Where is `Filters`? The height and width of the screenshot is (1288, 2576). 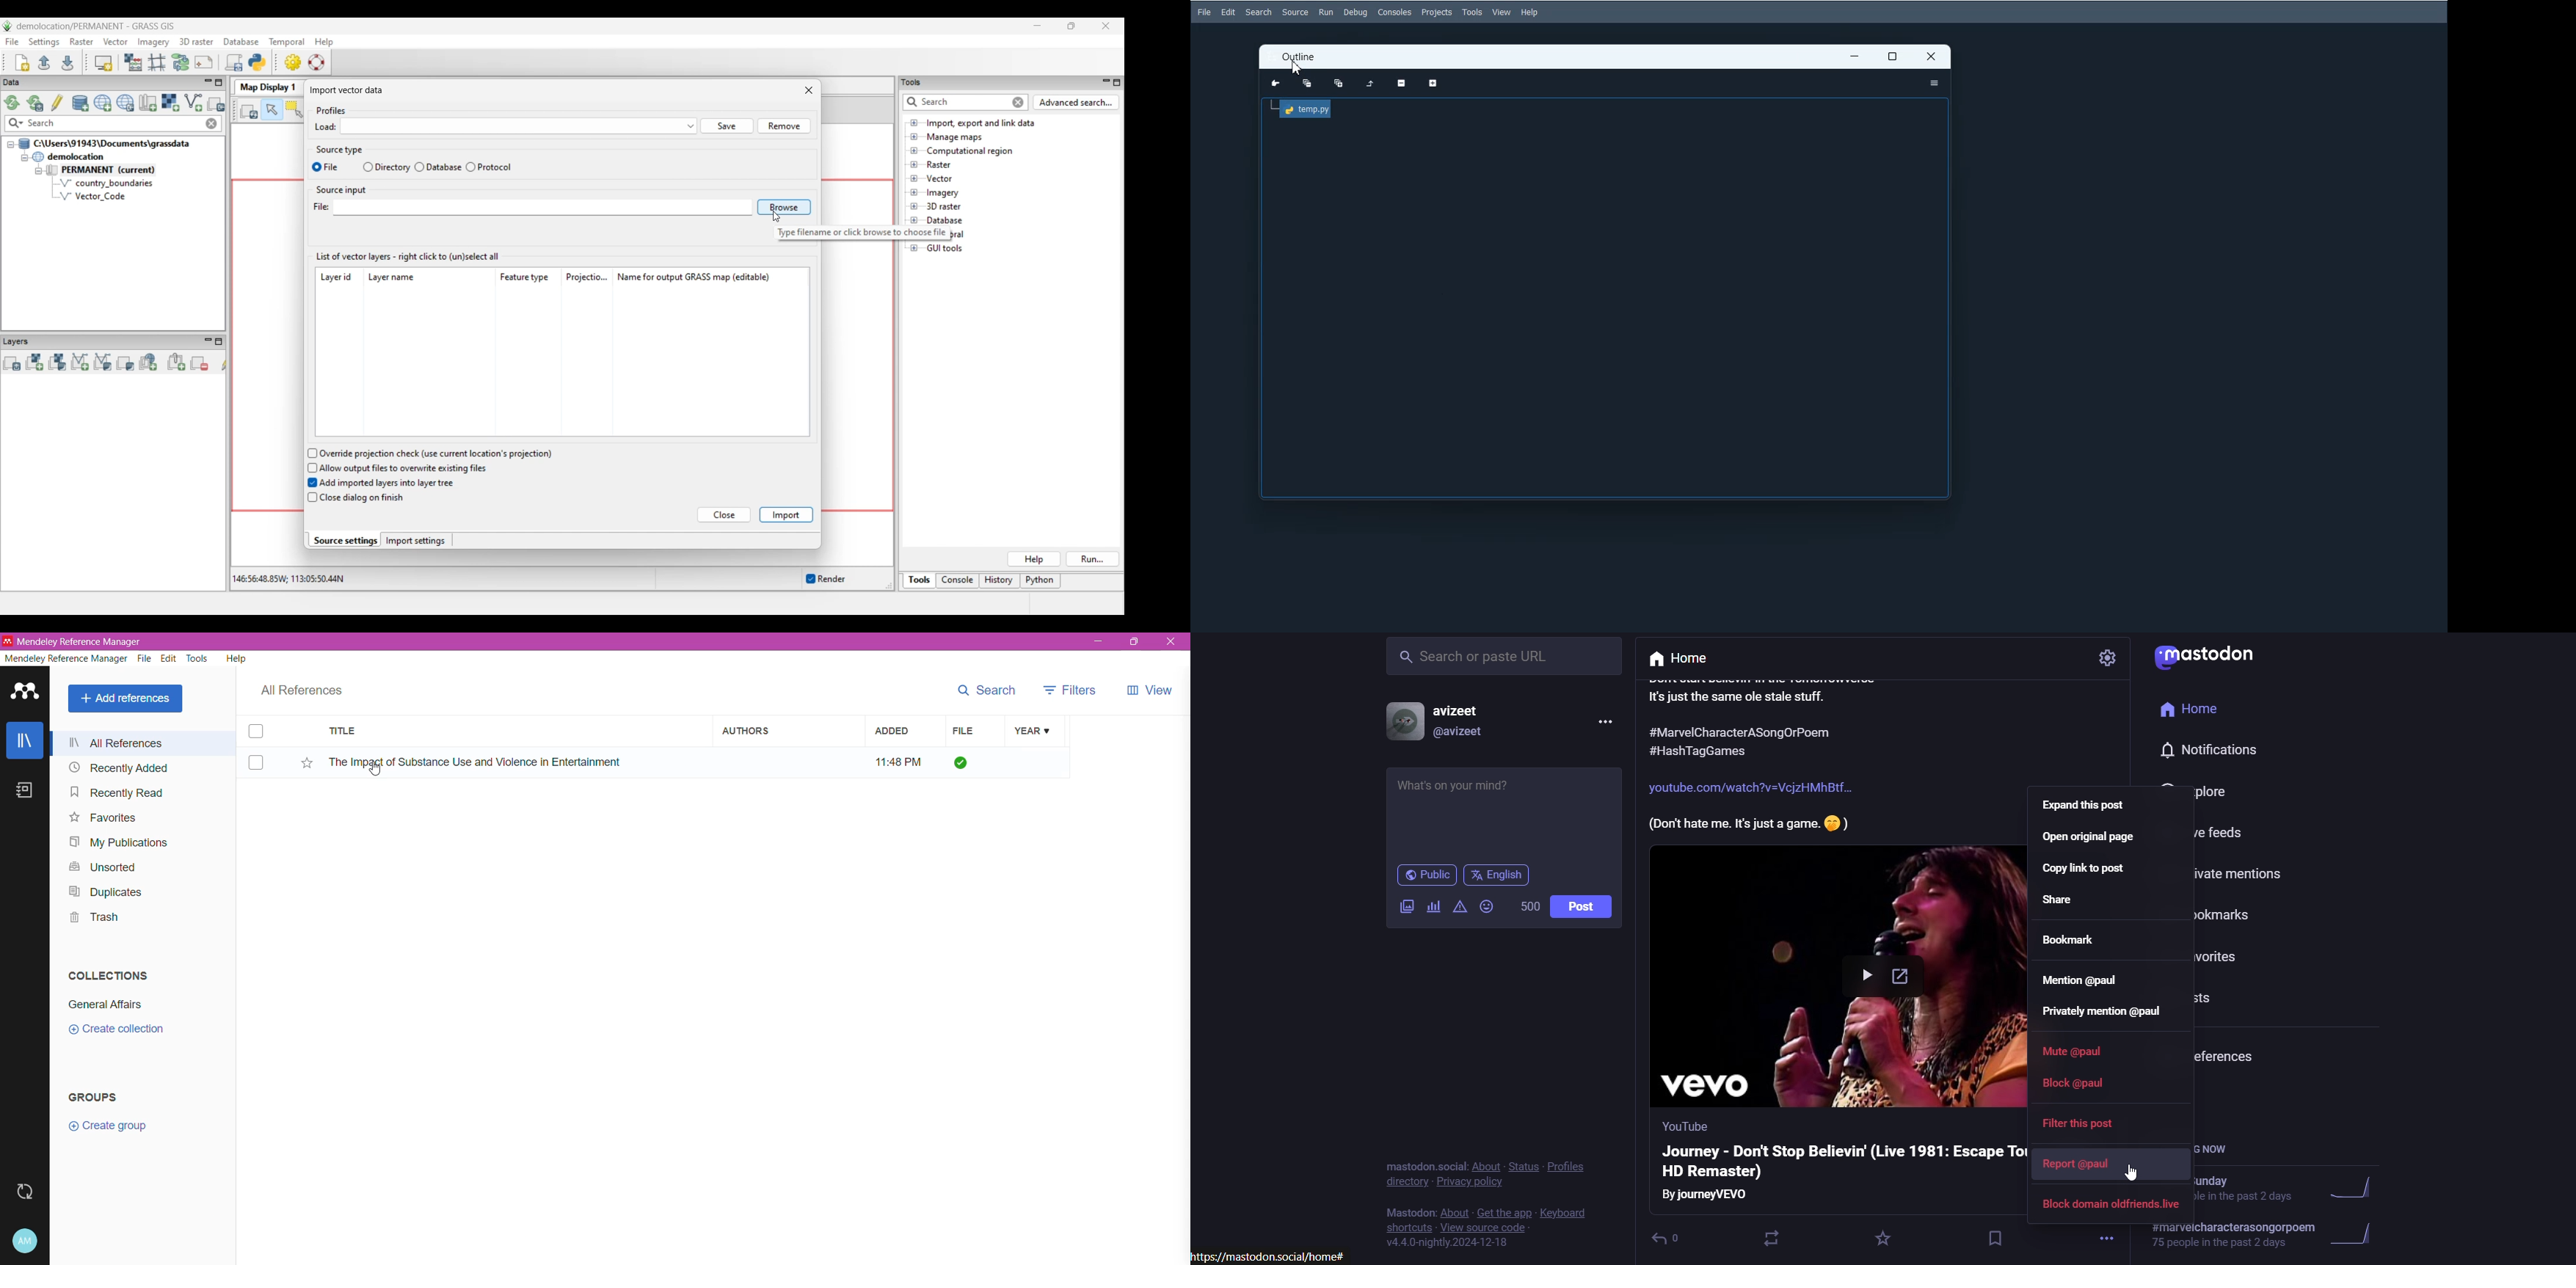 Filters is located at coordinates (1074, 690).